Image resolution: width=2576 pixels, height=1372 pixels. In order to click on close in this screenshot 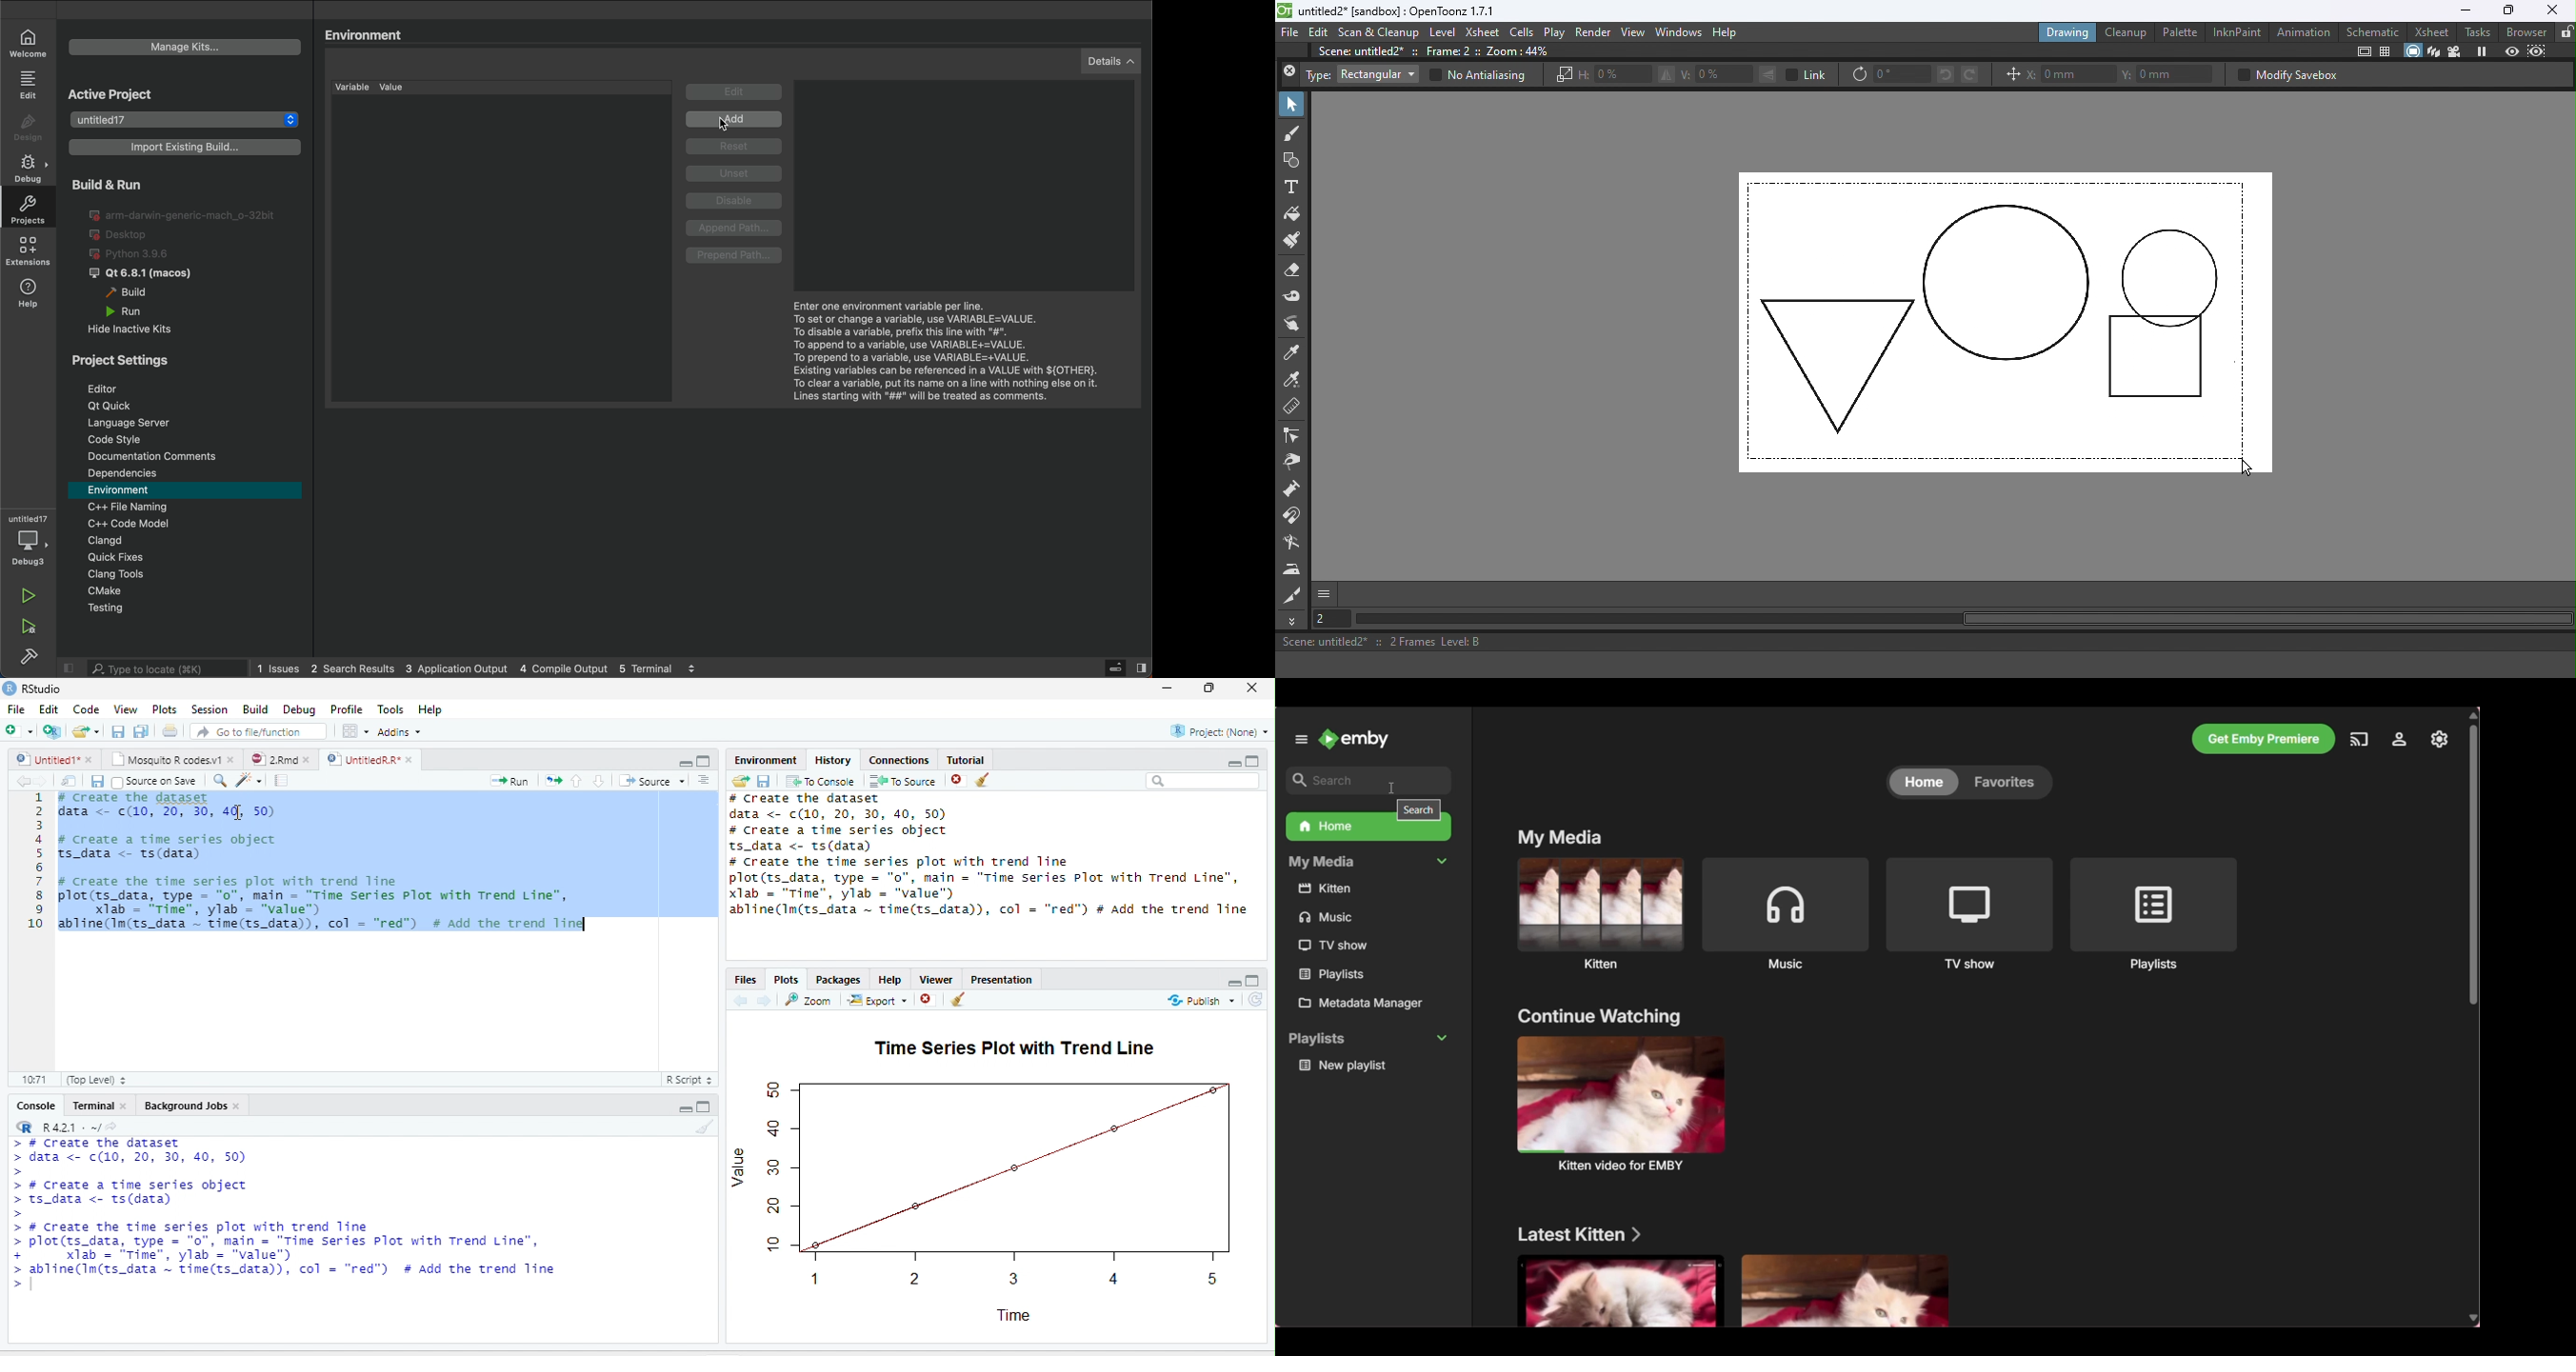, I will do `click(122, 1106)`.